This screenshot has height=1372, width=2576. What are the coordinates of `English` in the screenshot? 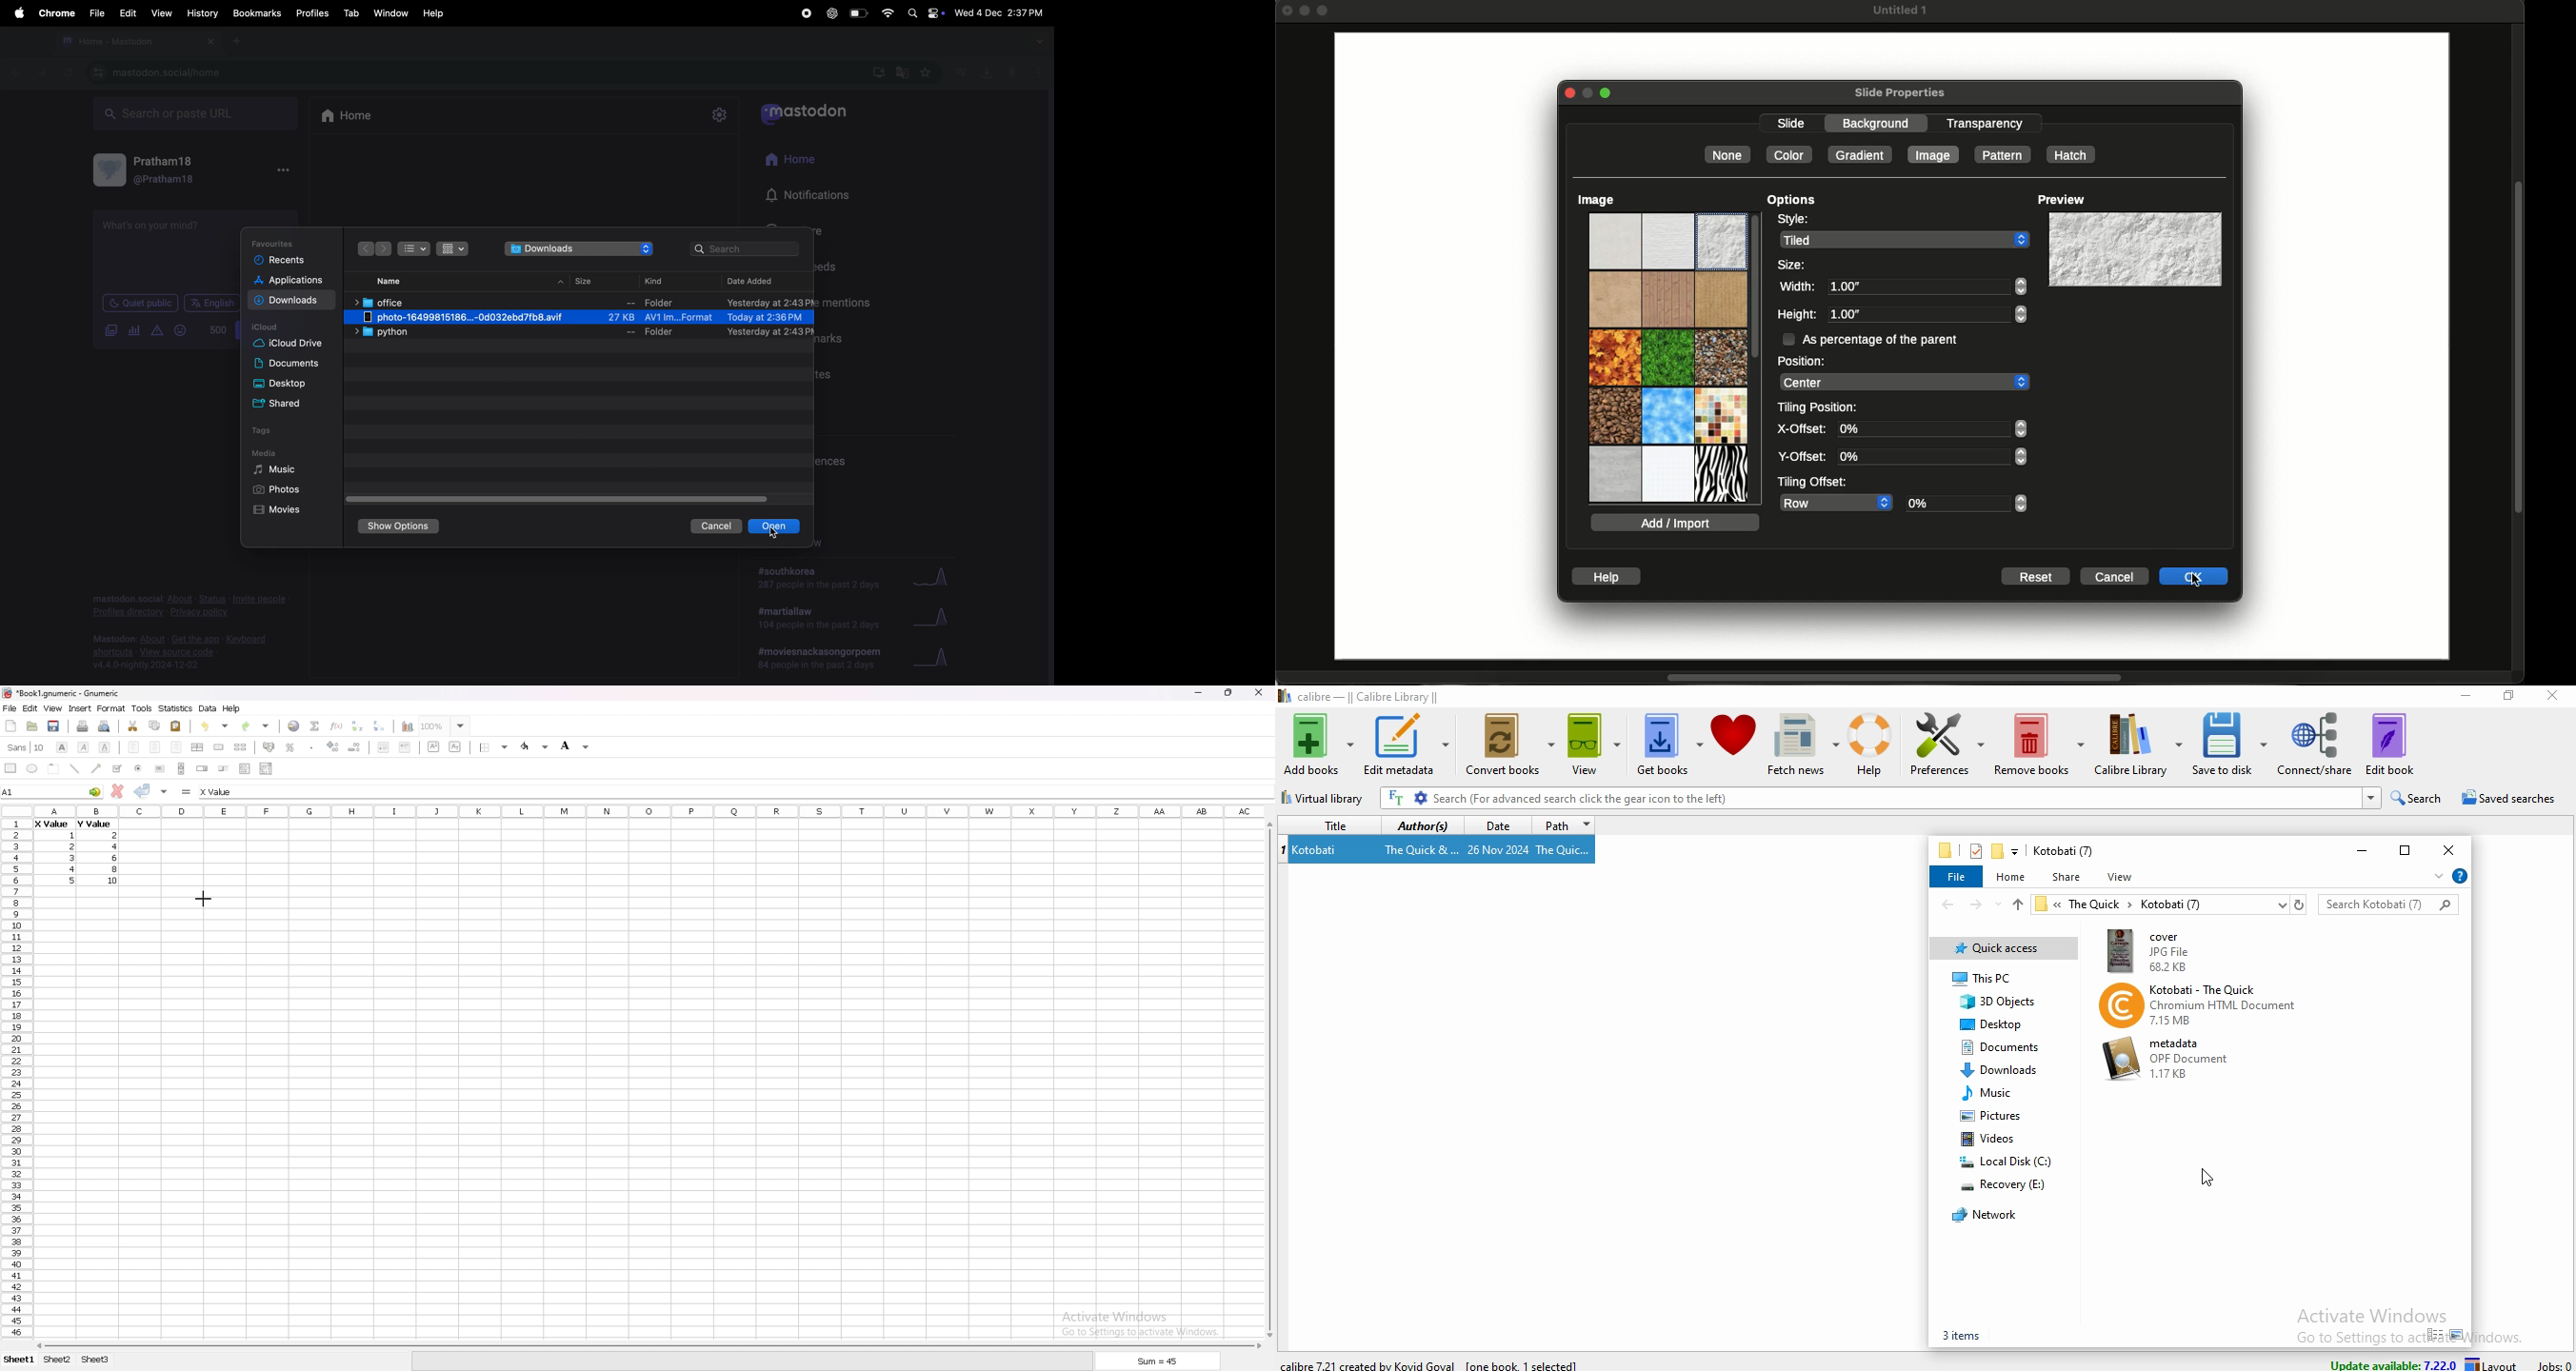 It's located at (212, 303).